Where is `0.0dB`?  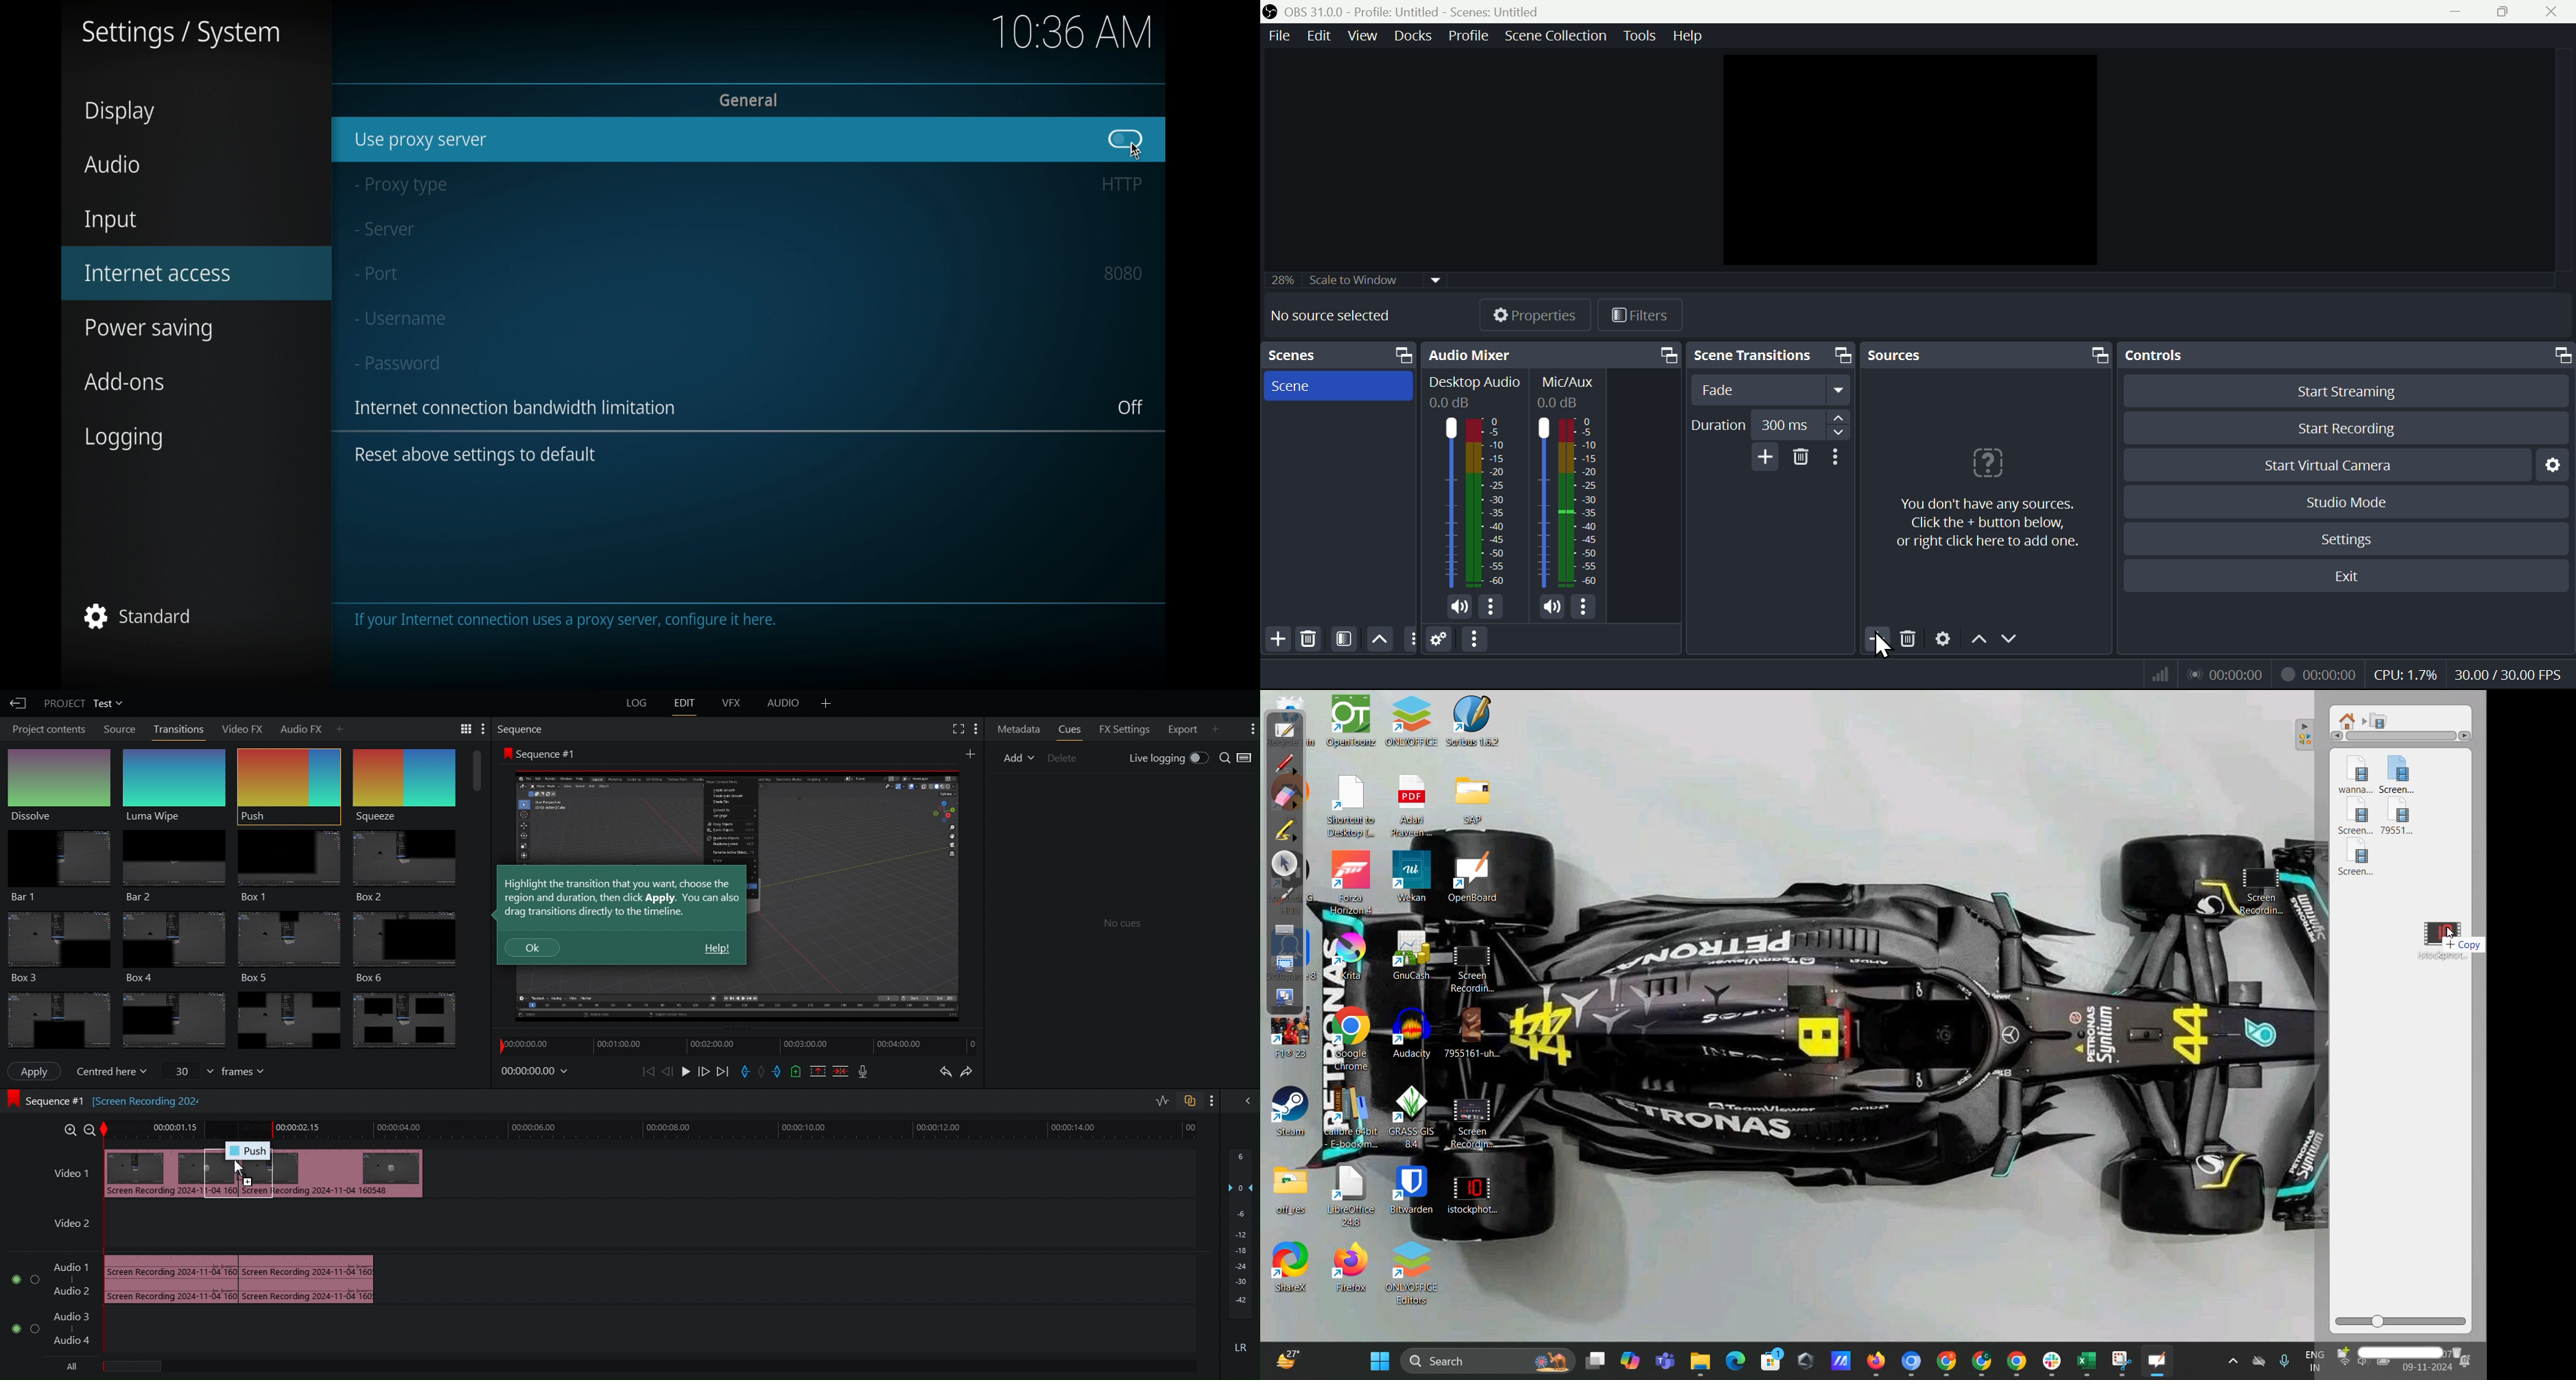 0.0dB is located at coordinates (1451, 404).